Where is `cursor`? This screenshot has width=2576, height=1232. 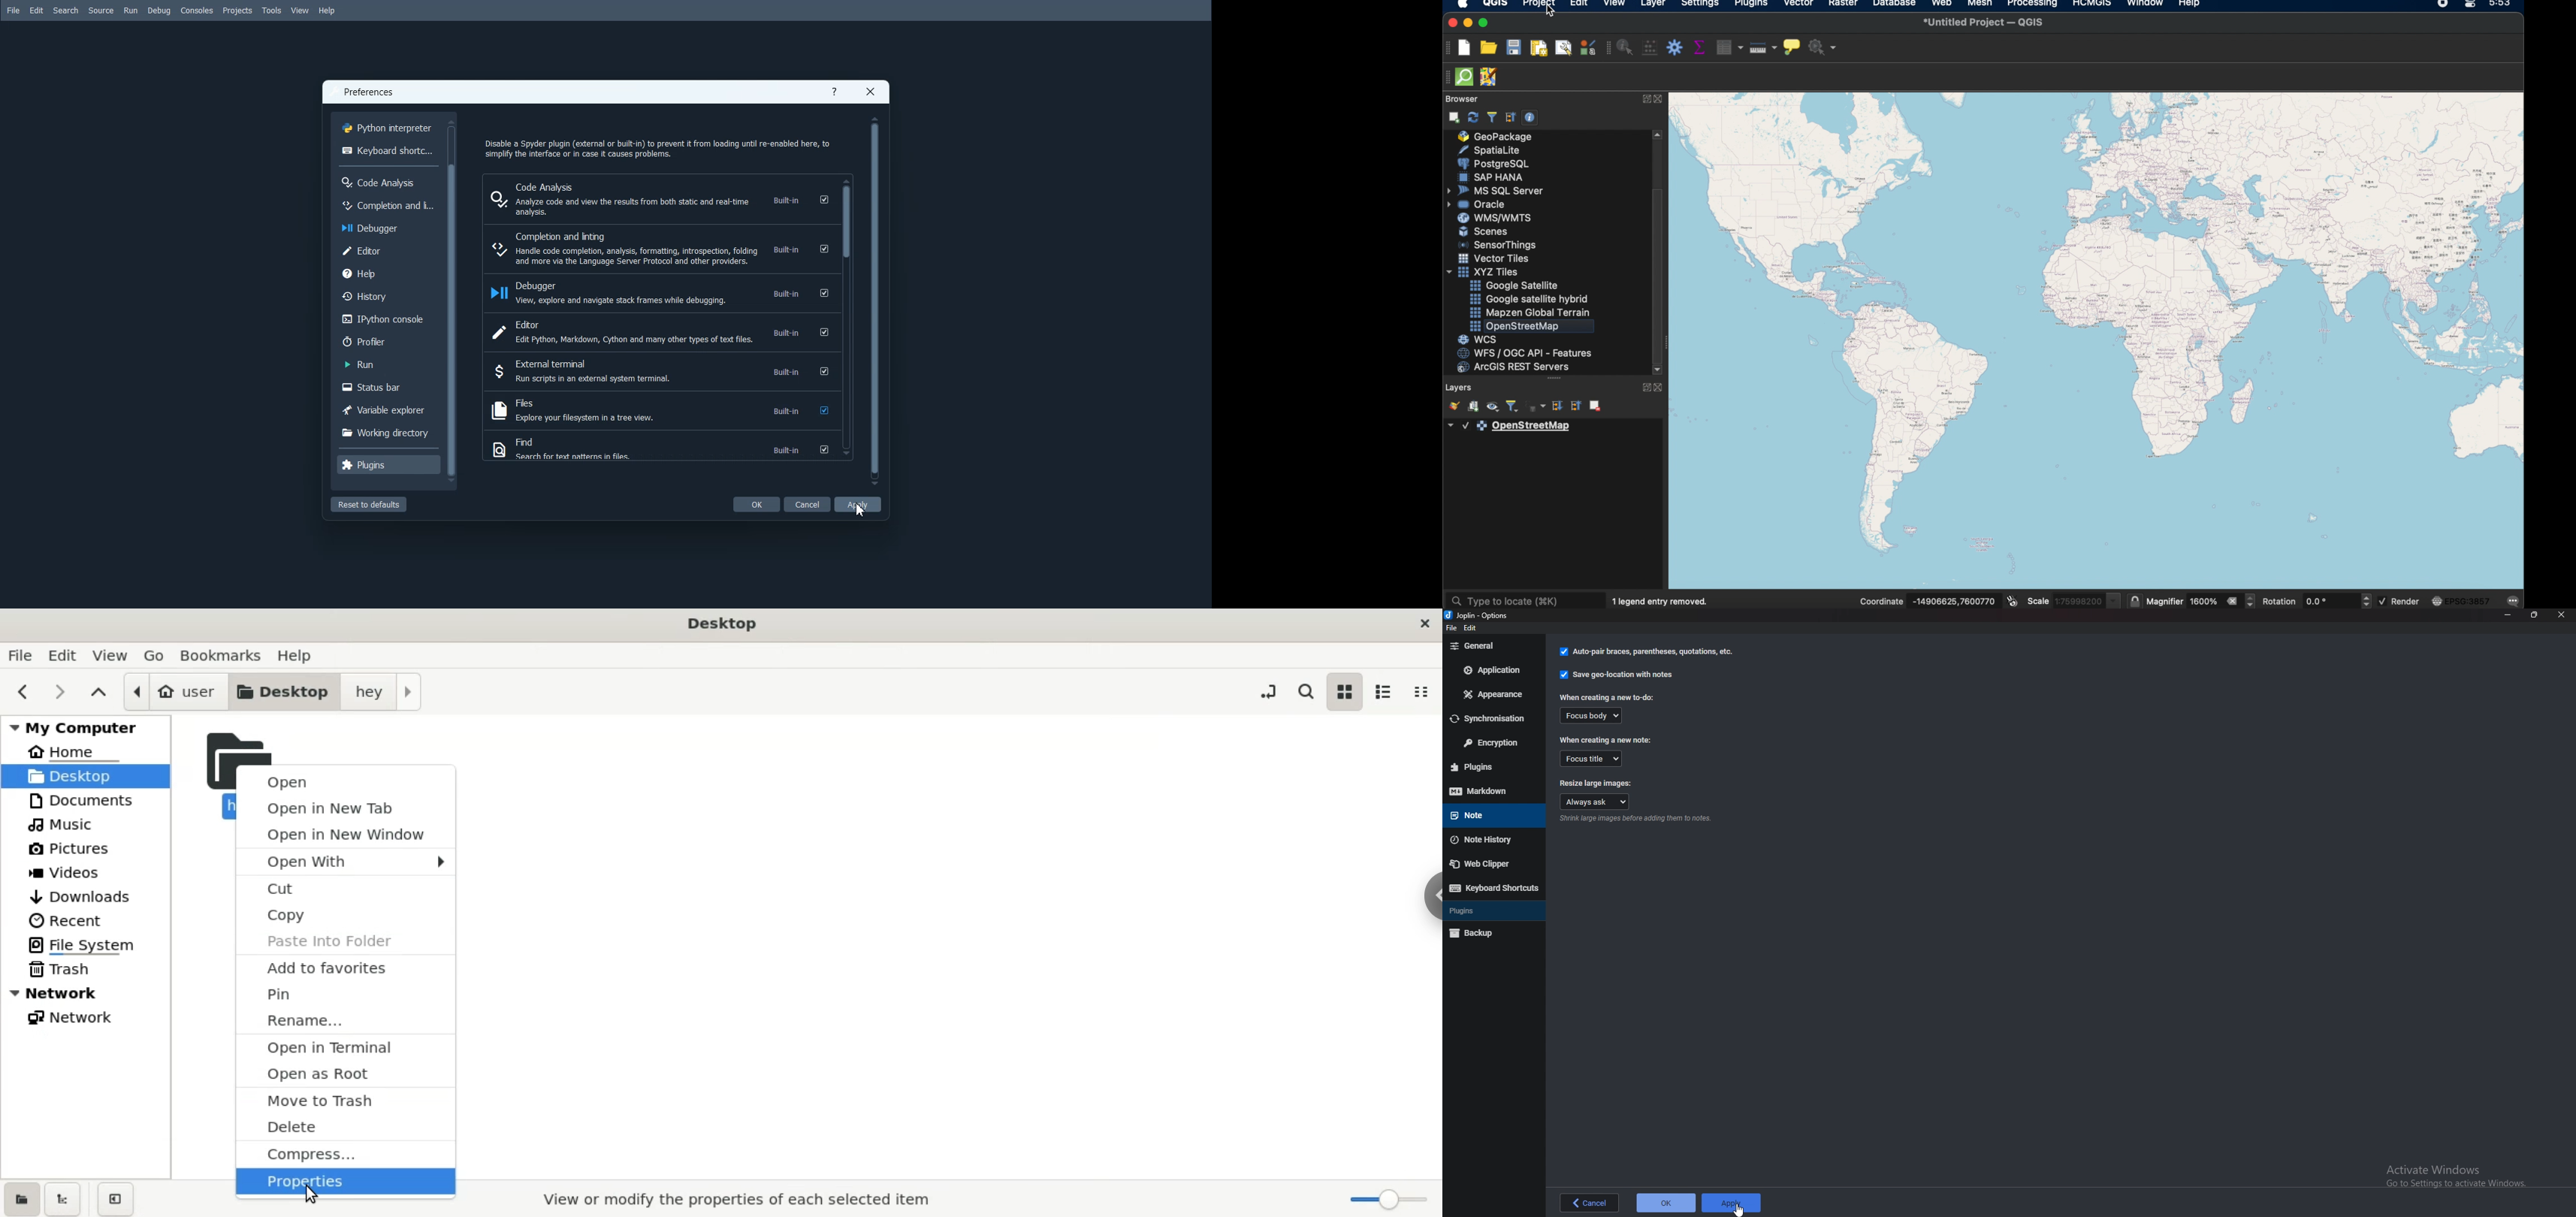
cursor is located at coordinates (1740, 1210).